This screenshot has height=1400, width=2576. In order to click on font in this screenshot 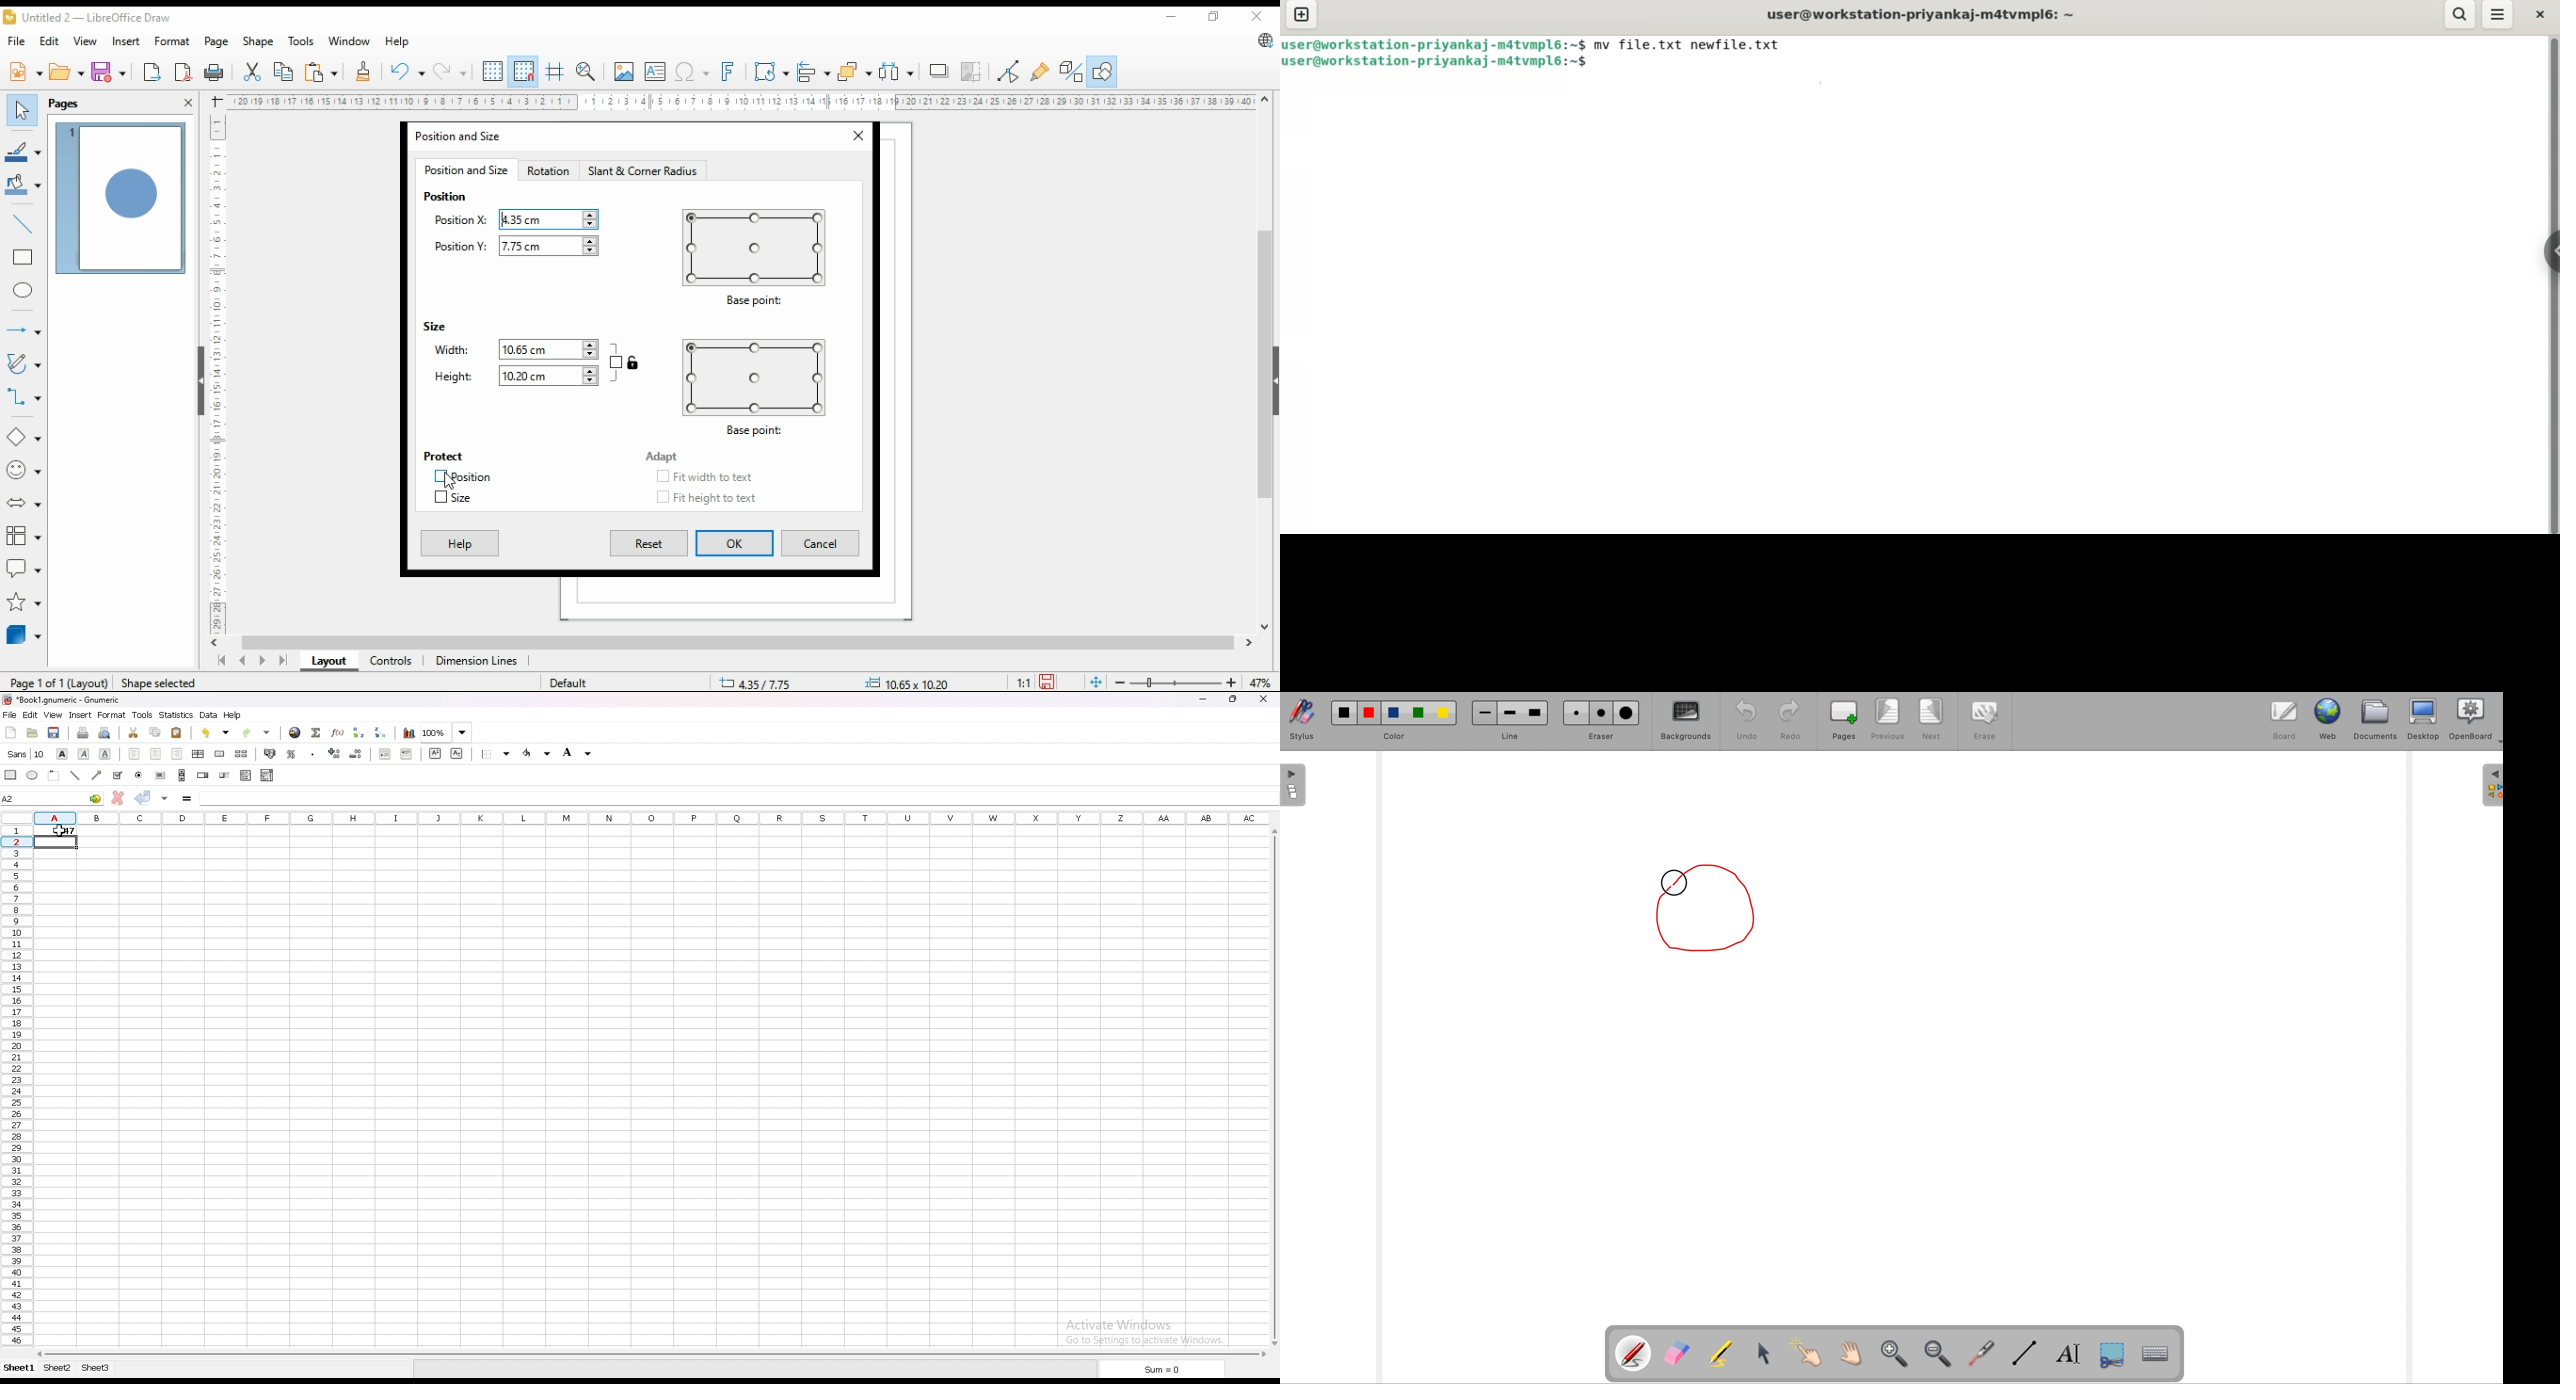, I will do `click(27, 753)`.